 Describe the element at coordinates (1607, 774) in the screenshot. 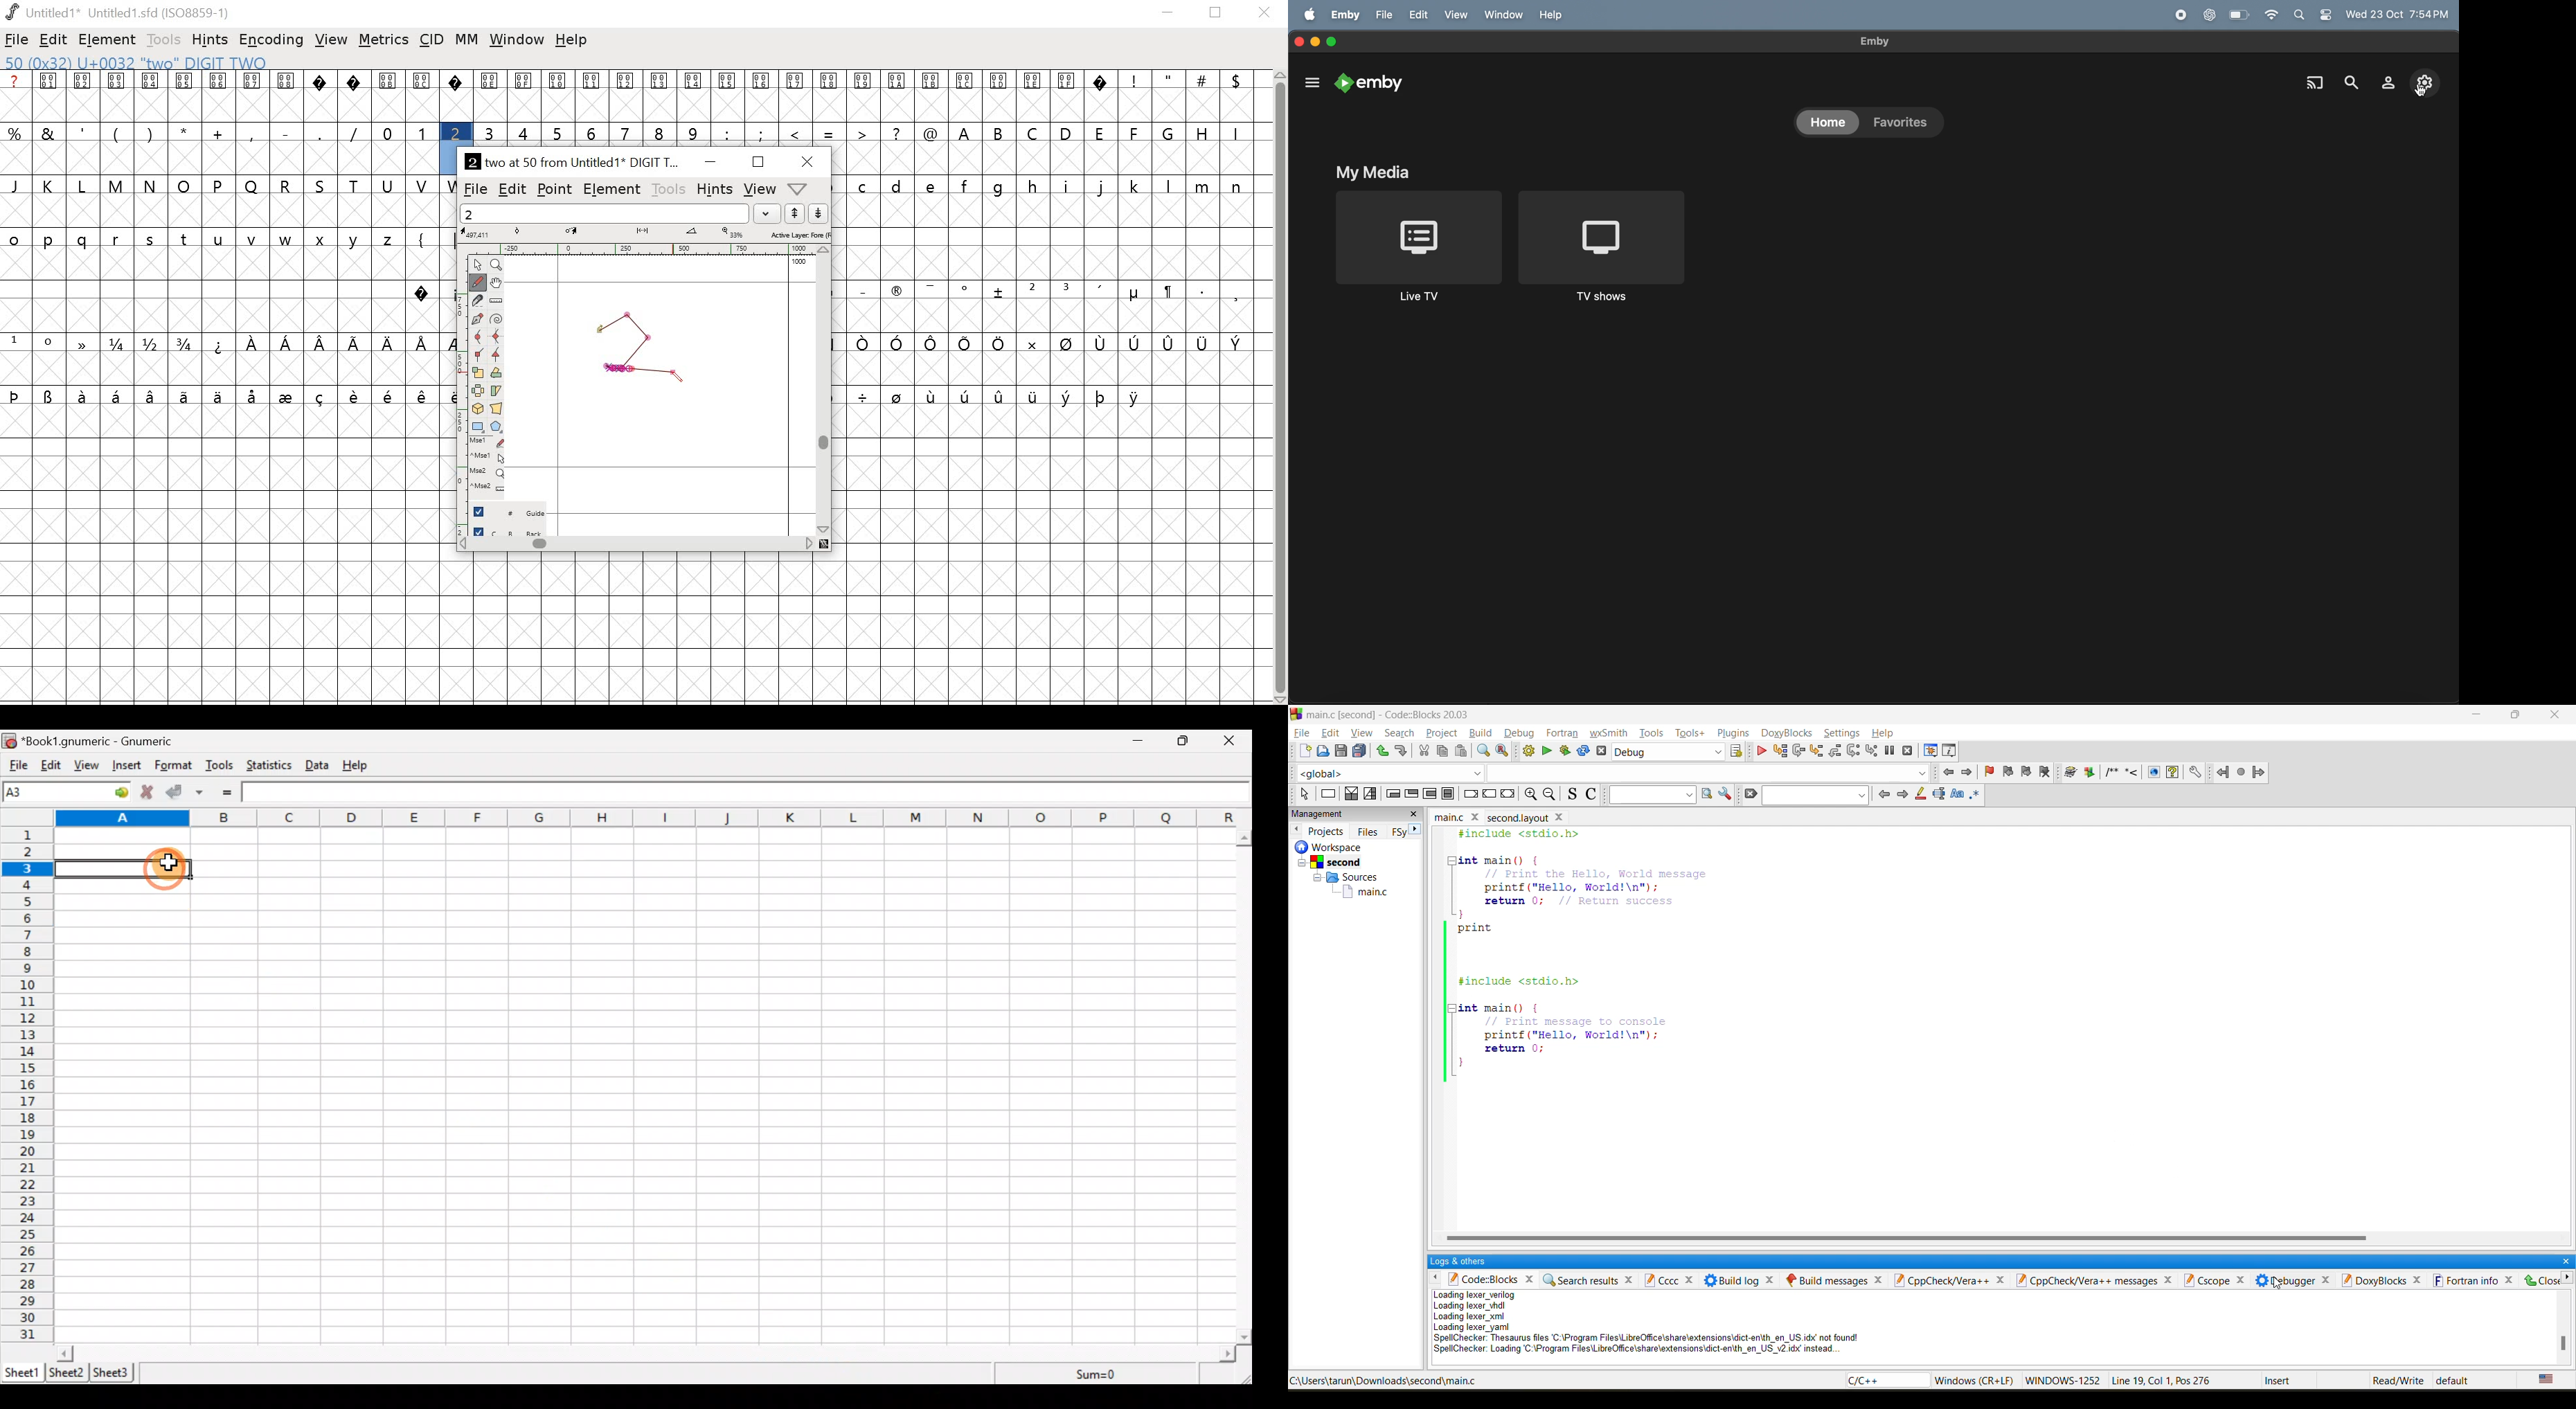

I see `code completion compiler` at that location.